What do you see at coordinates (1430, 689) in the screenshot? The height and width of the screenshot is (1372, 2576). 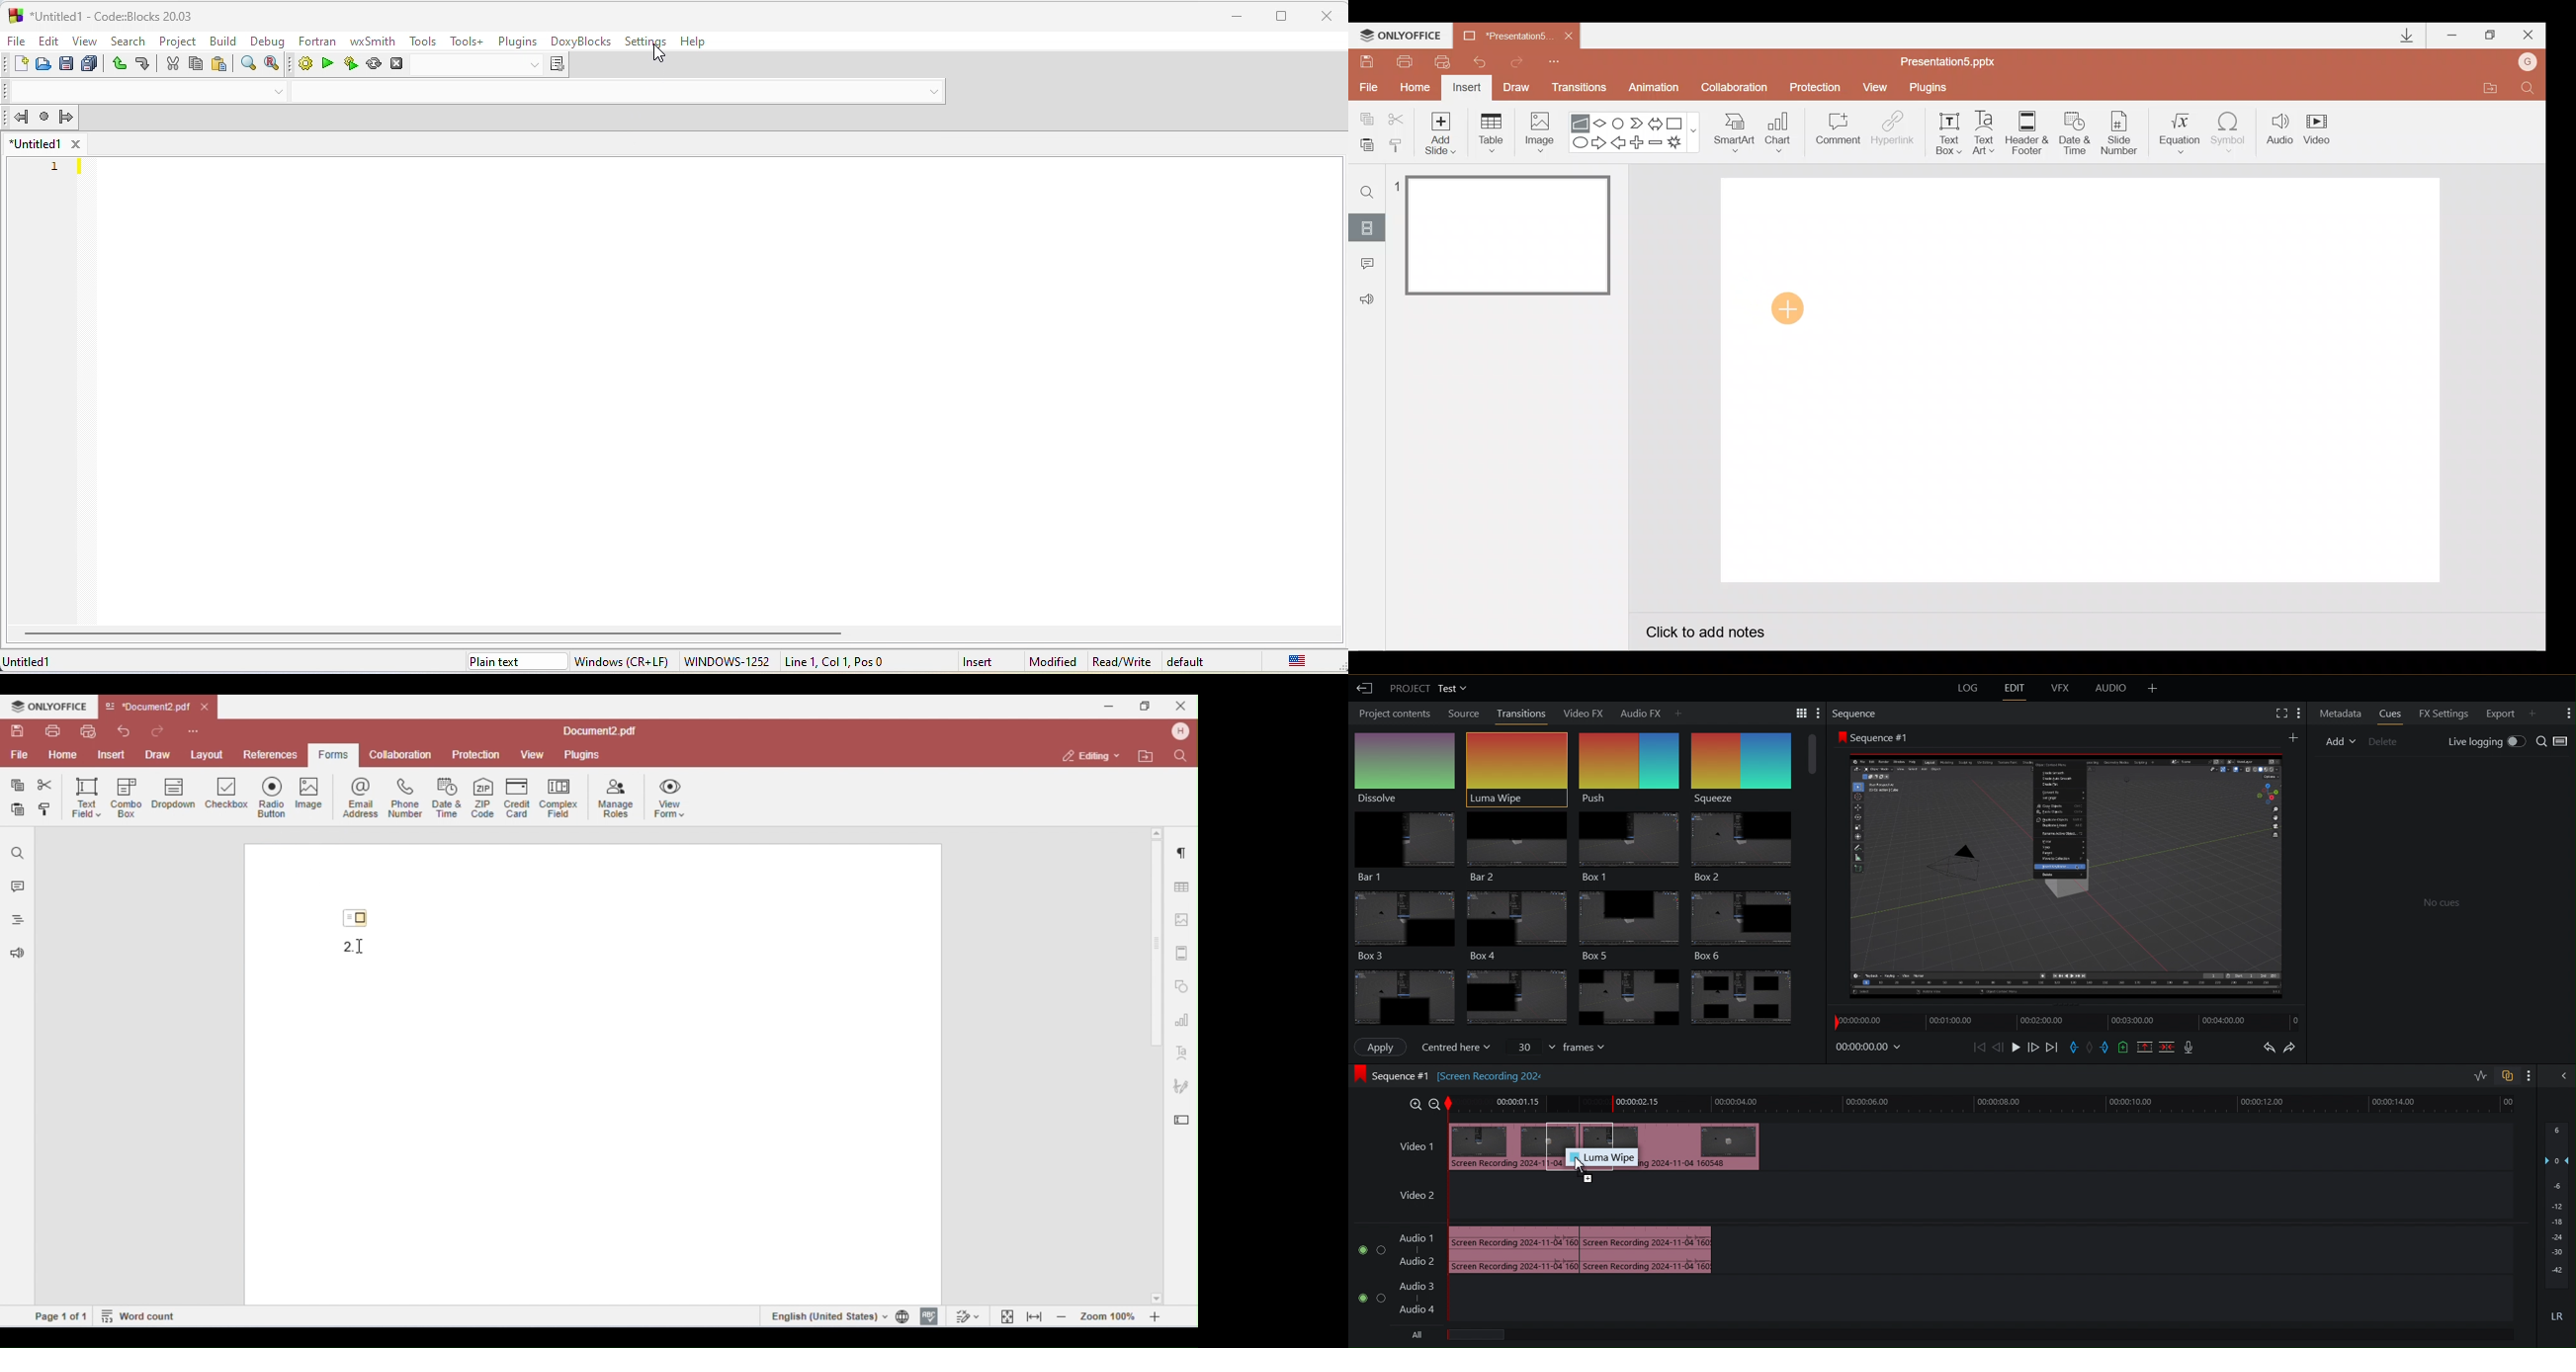 I see `Project Test` at bounding box center [1430, 689].